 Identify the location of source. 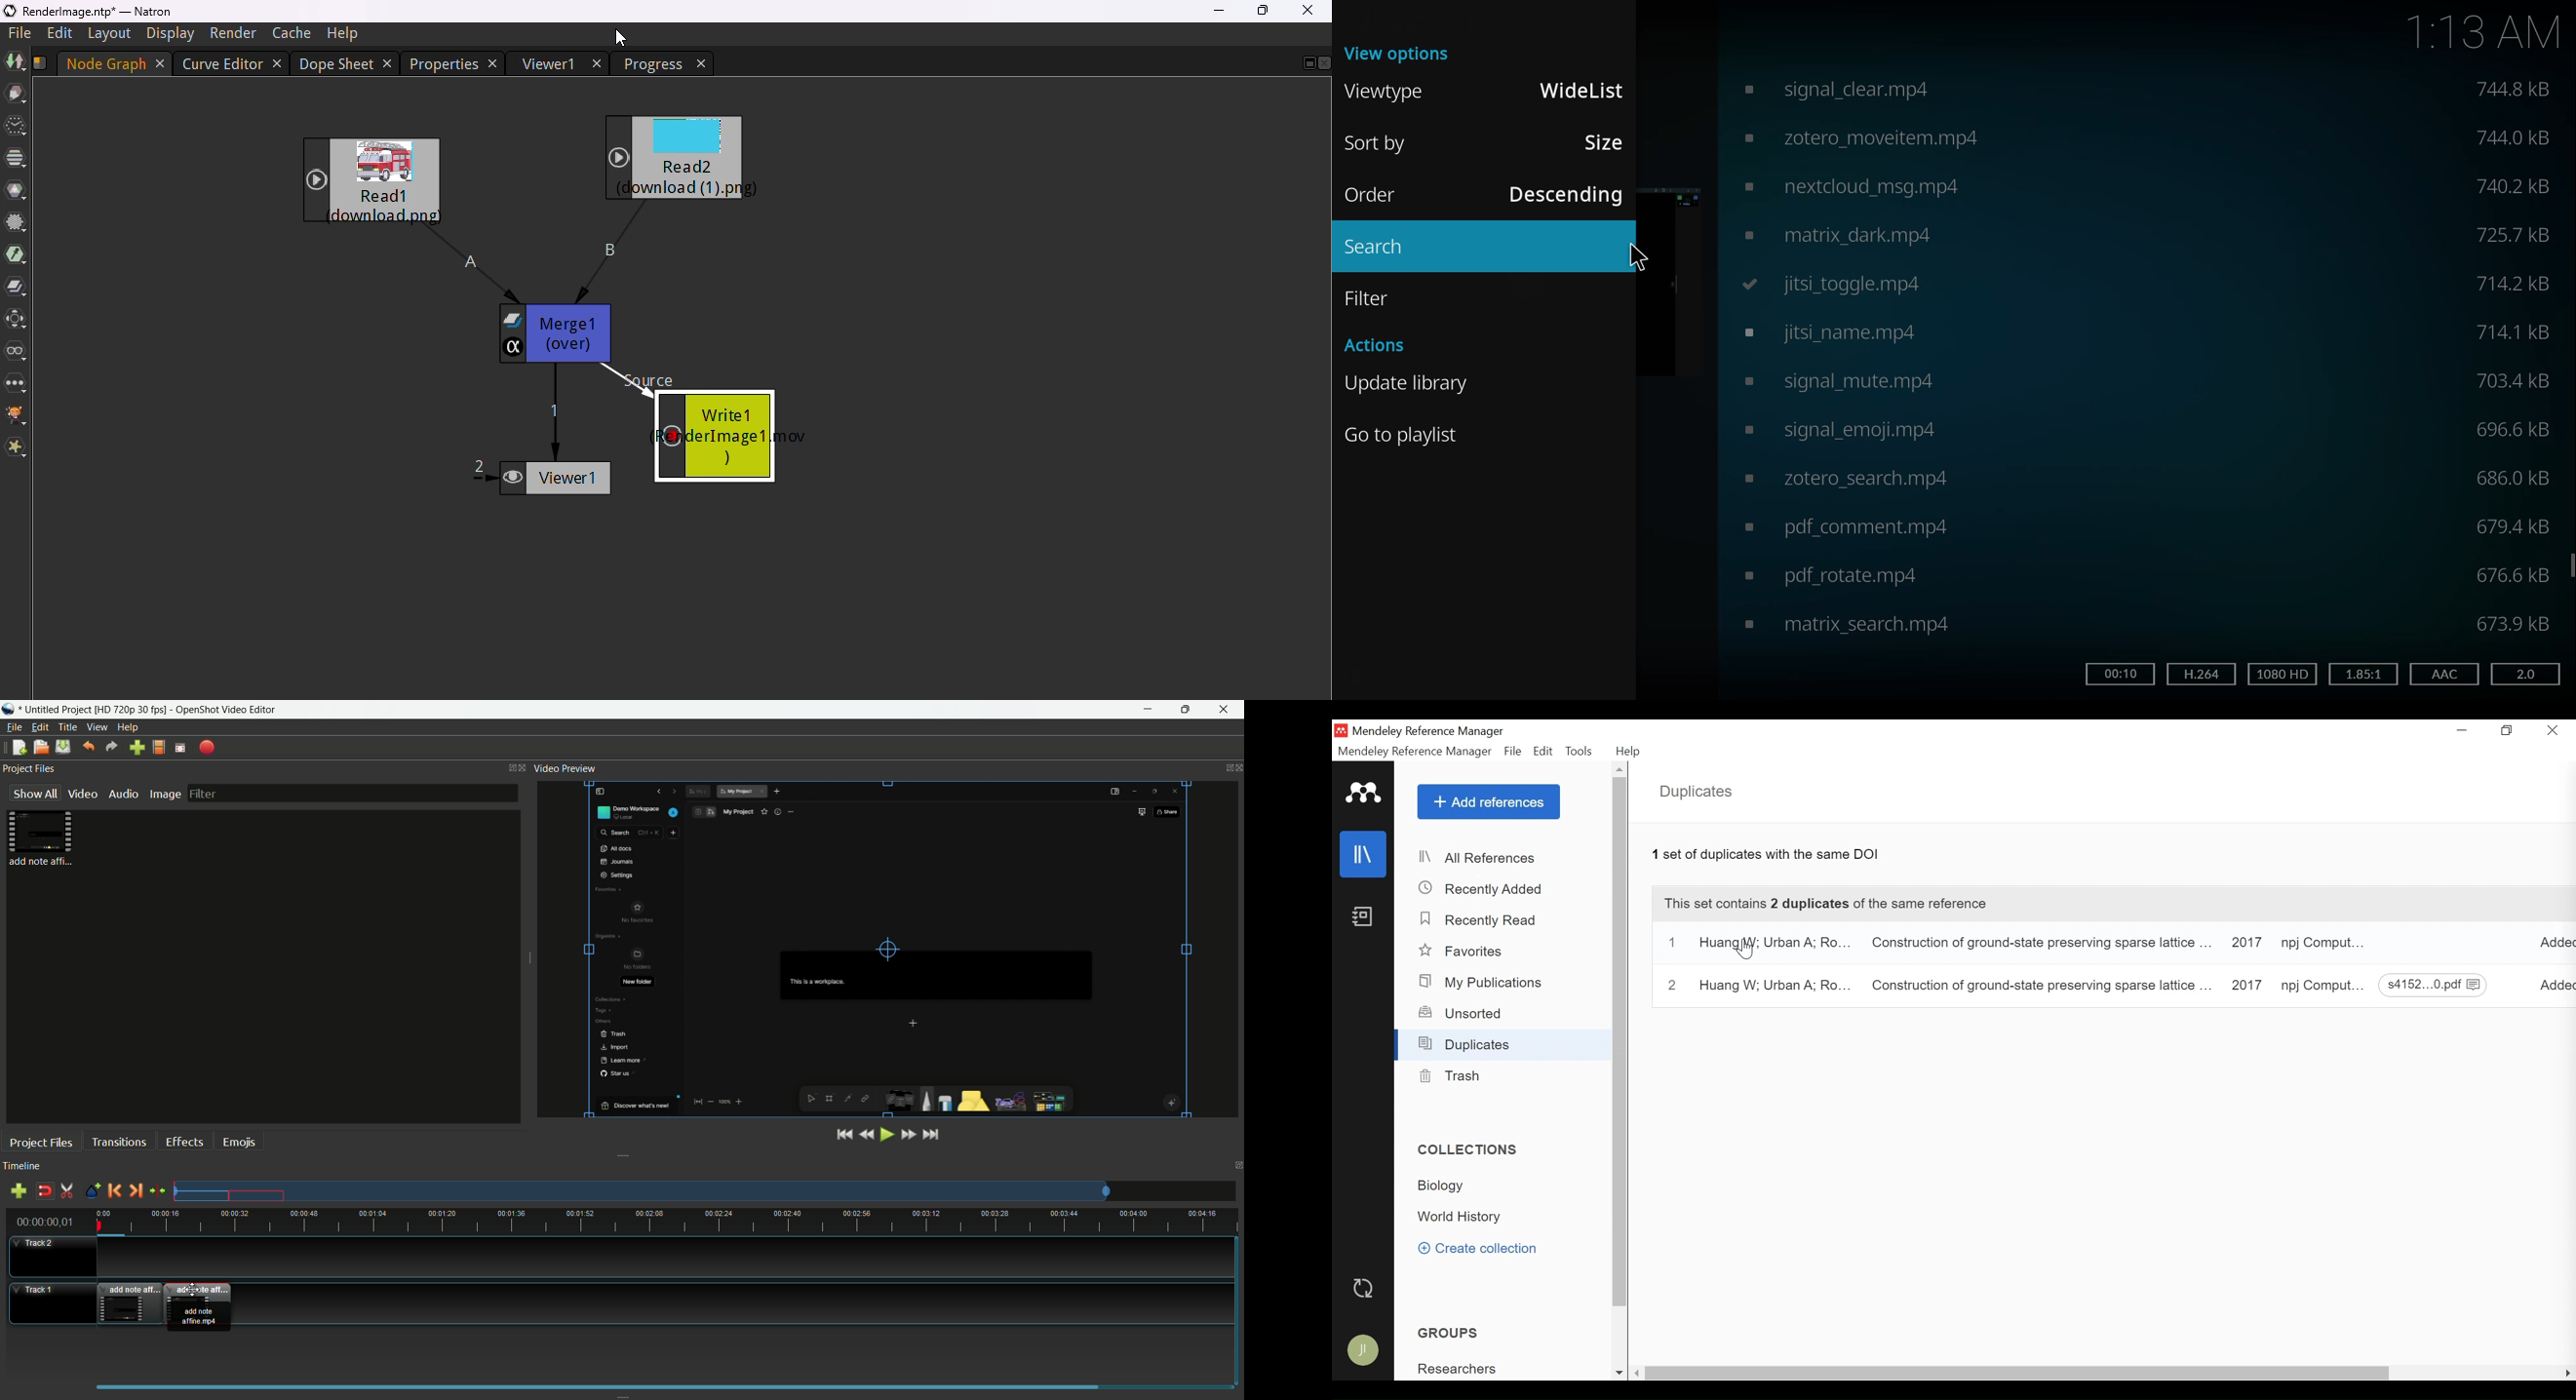
(639, 383).